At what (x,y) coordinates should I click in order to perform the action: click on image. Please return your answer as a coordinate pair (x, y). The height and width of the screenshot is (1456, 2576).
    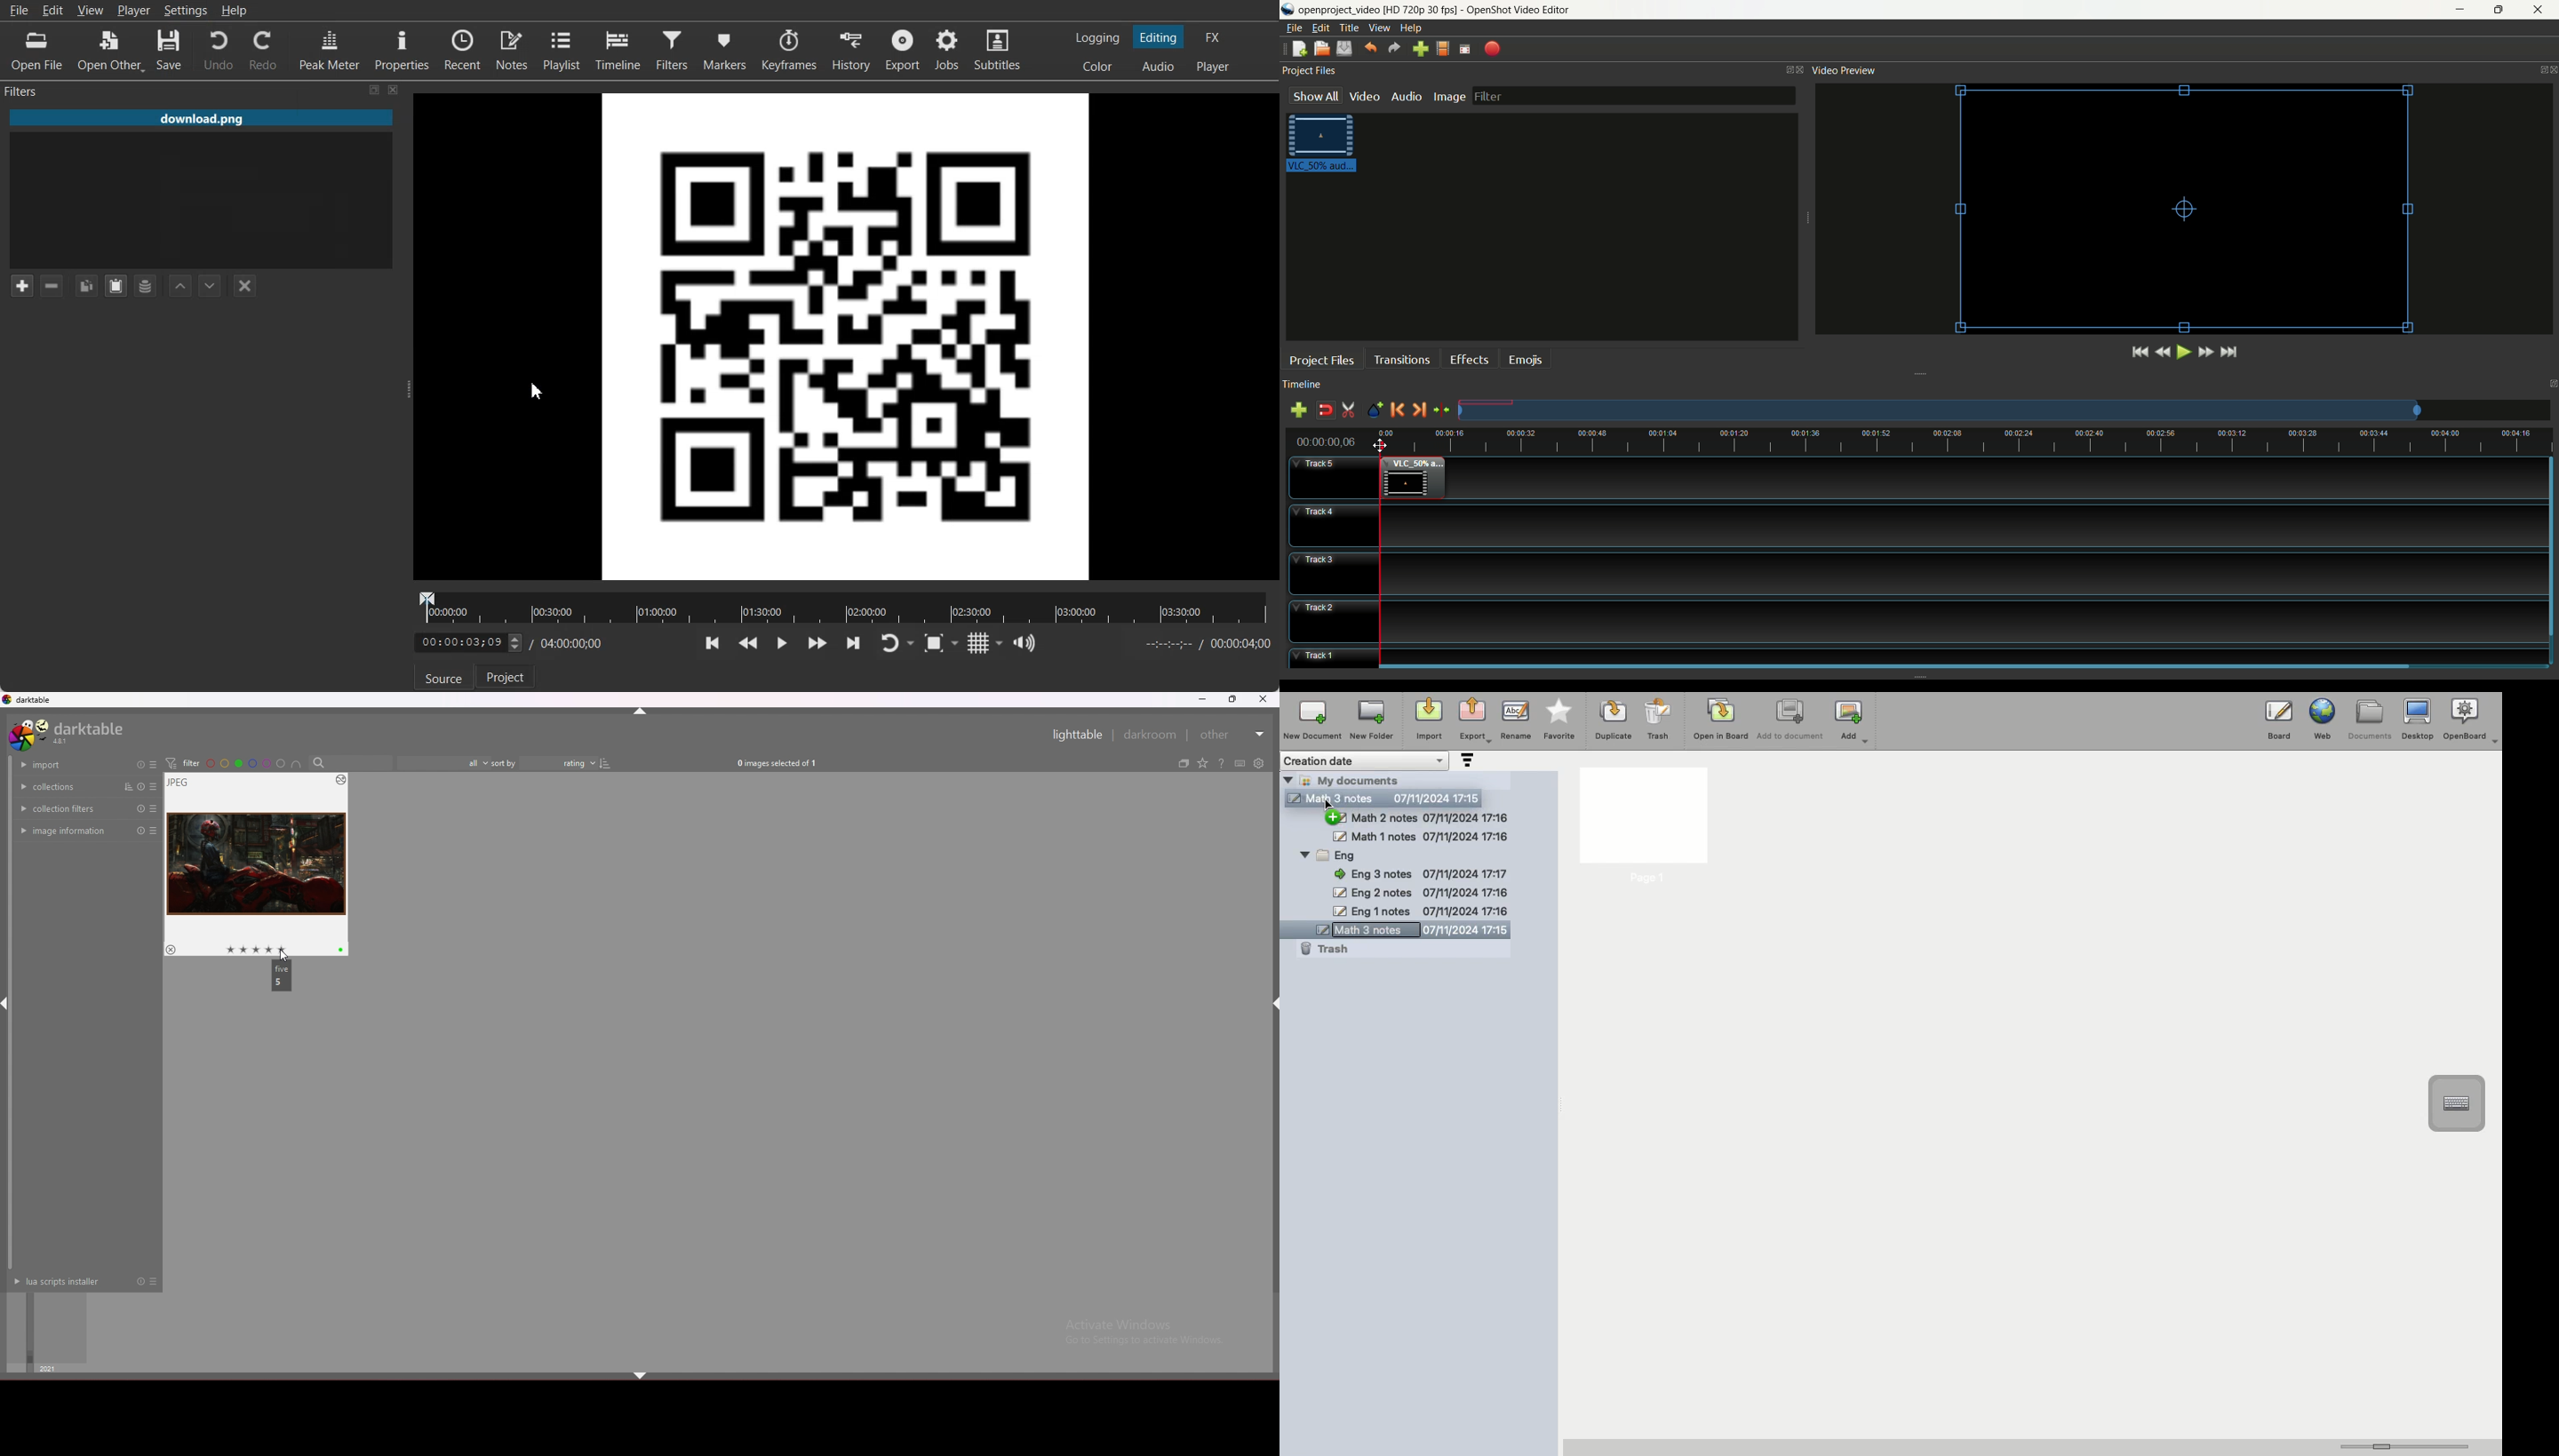
    Looking at the image, I should click on (1449, 95).